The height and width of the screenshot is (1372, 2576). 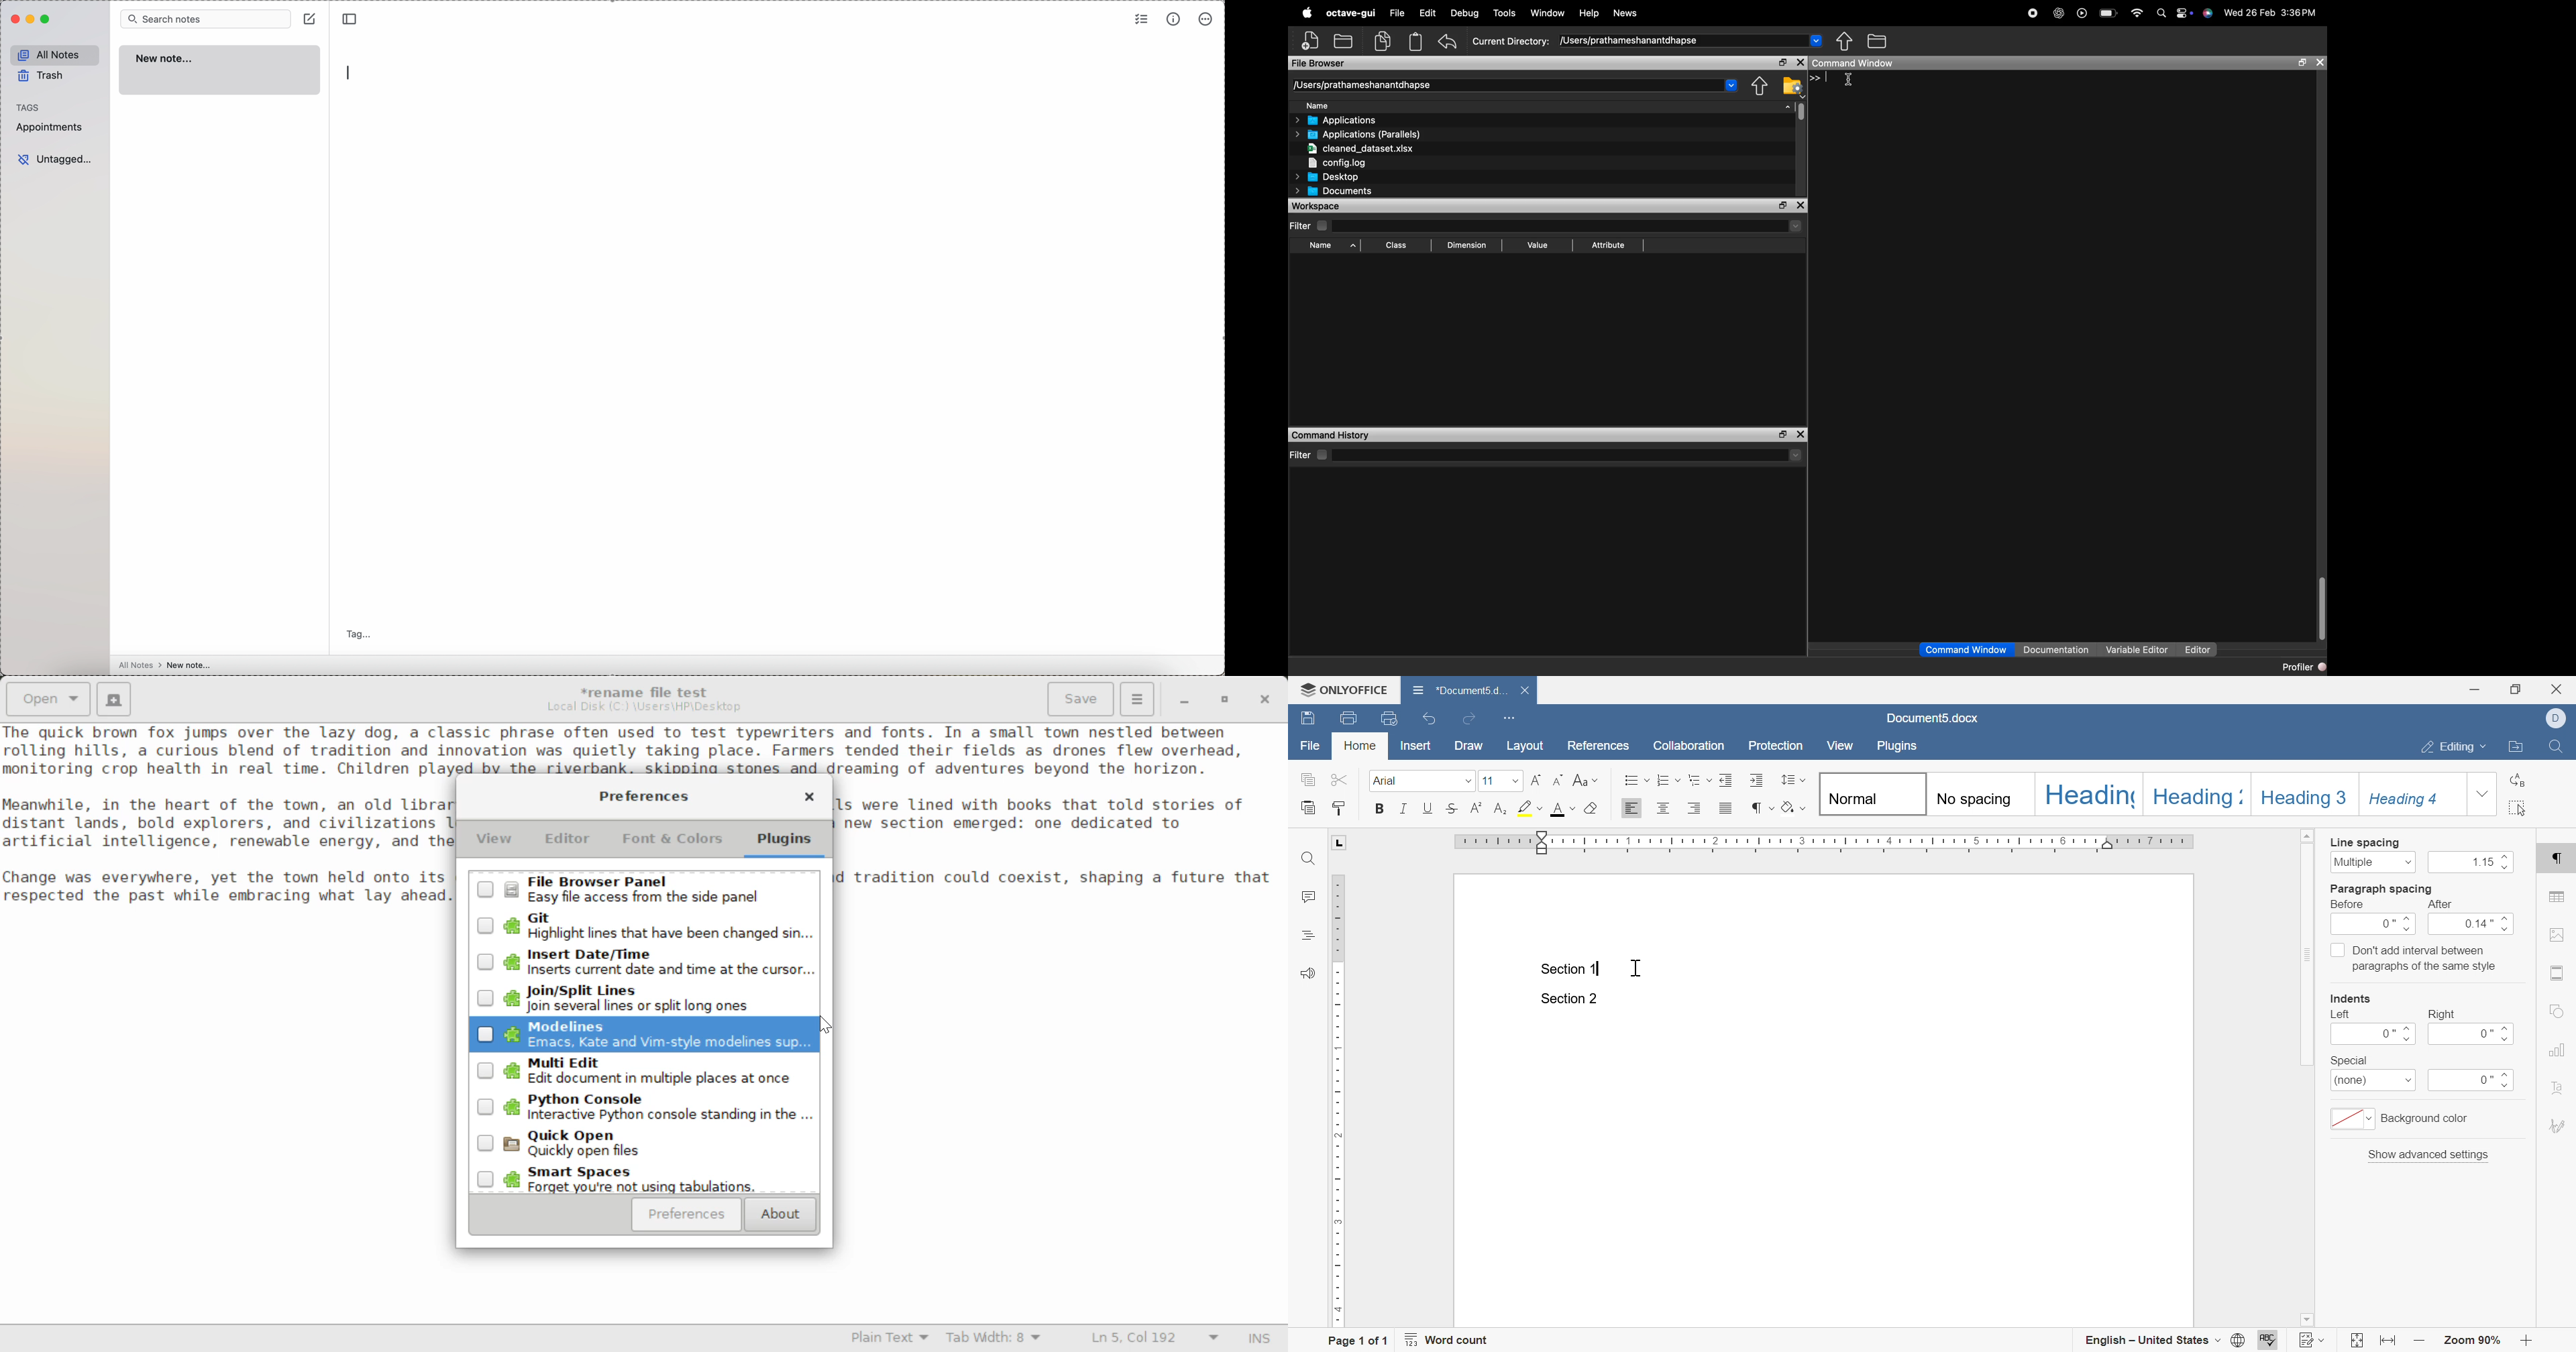 What do you see at coordinates (1529, 434) in the screenshot?
I see `Command History` at bounding box center [1529, 434].